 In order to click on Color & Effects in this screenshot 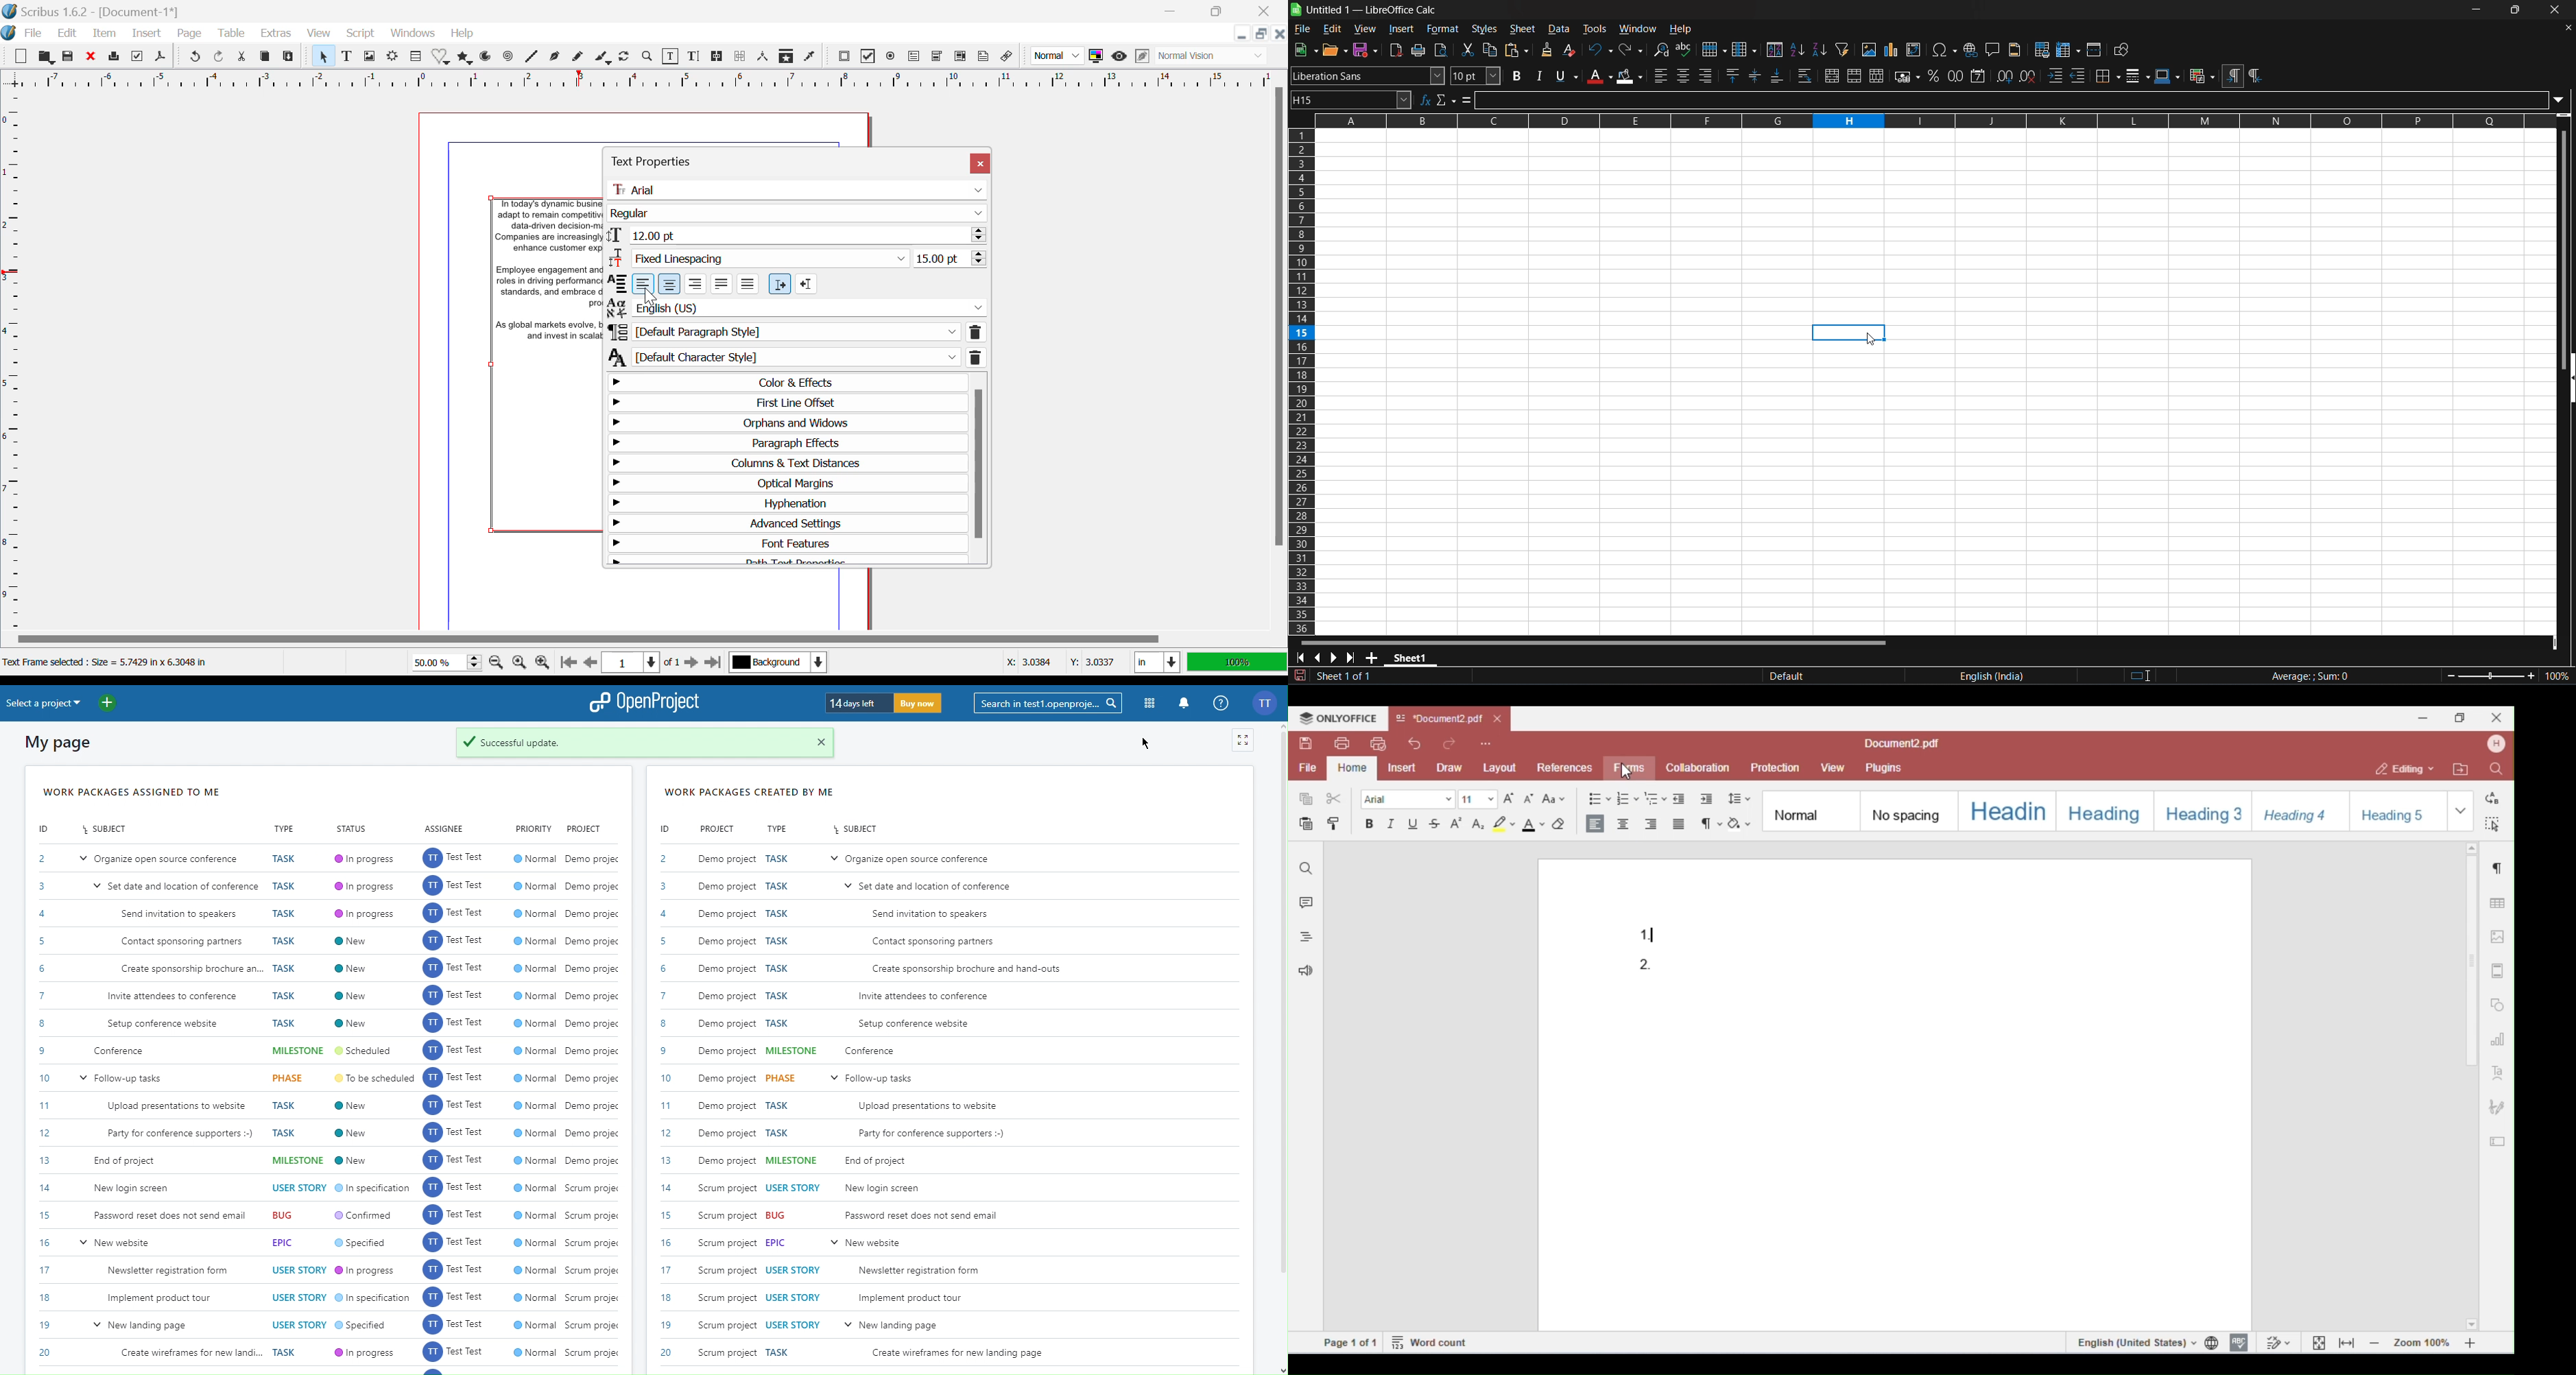, I will do `click(785, 382)`.